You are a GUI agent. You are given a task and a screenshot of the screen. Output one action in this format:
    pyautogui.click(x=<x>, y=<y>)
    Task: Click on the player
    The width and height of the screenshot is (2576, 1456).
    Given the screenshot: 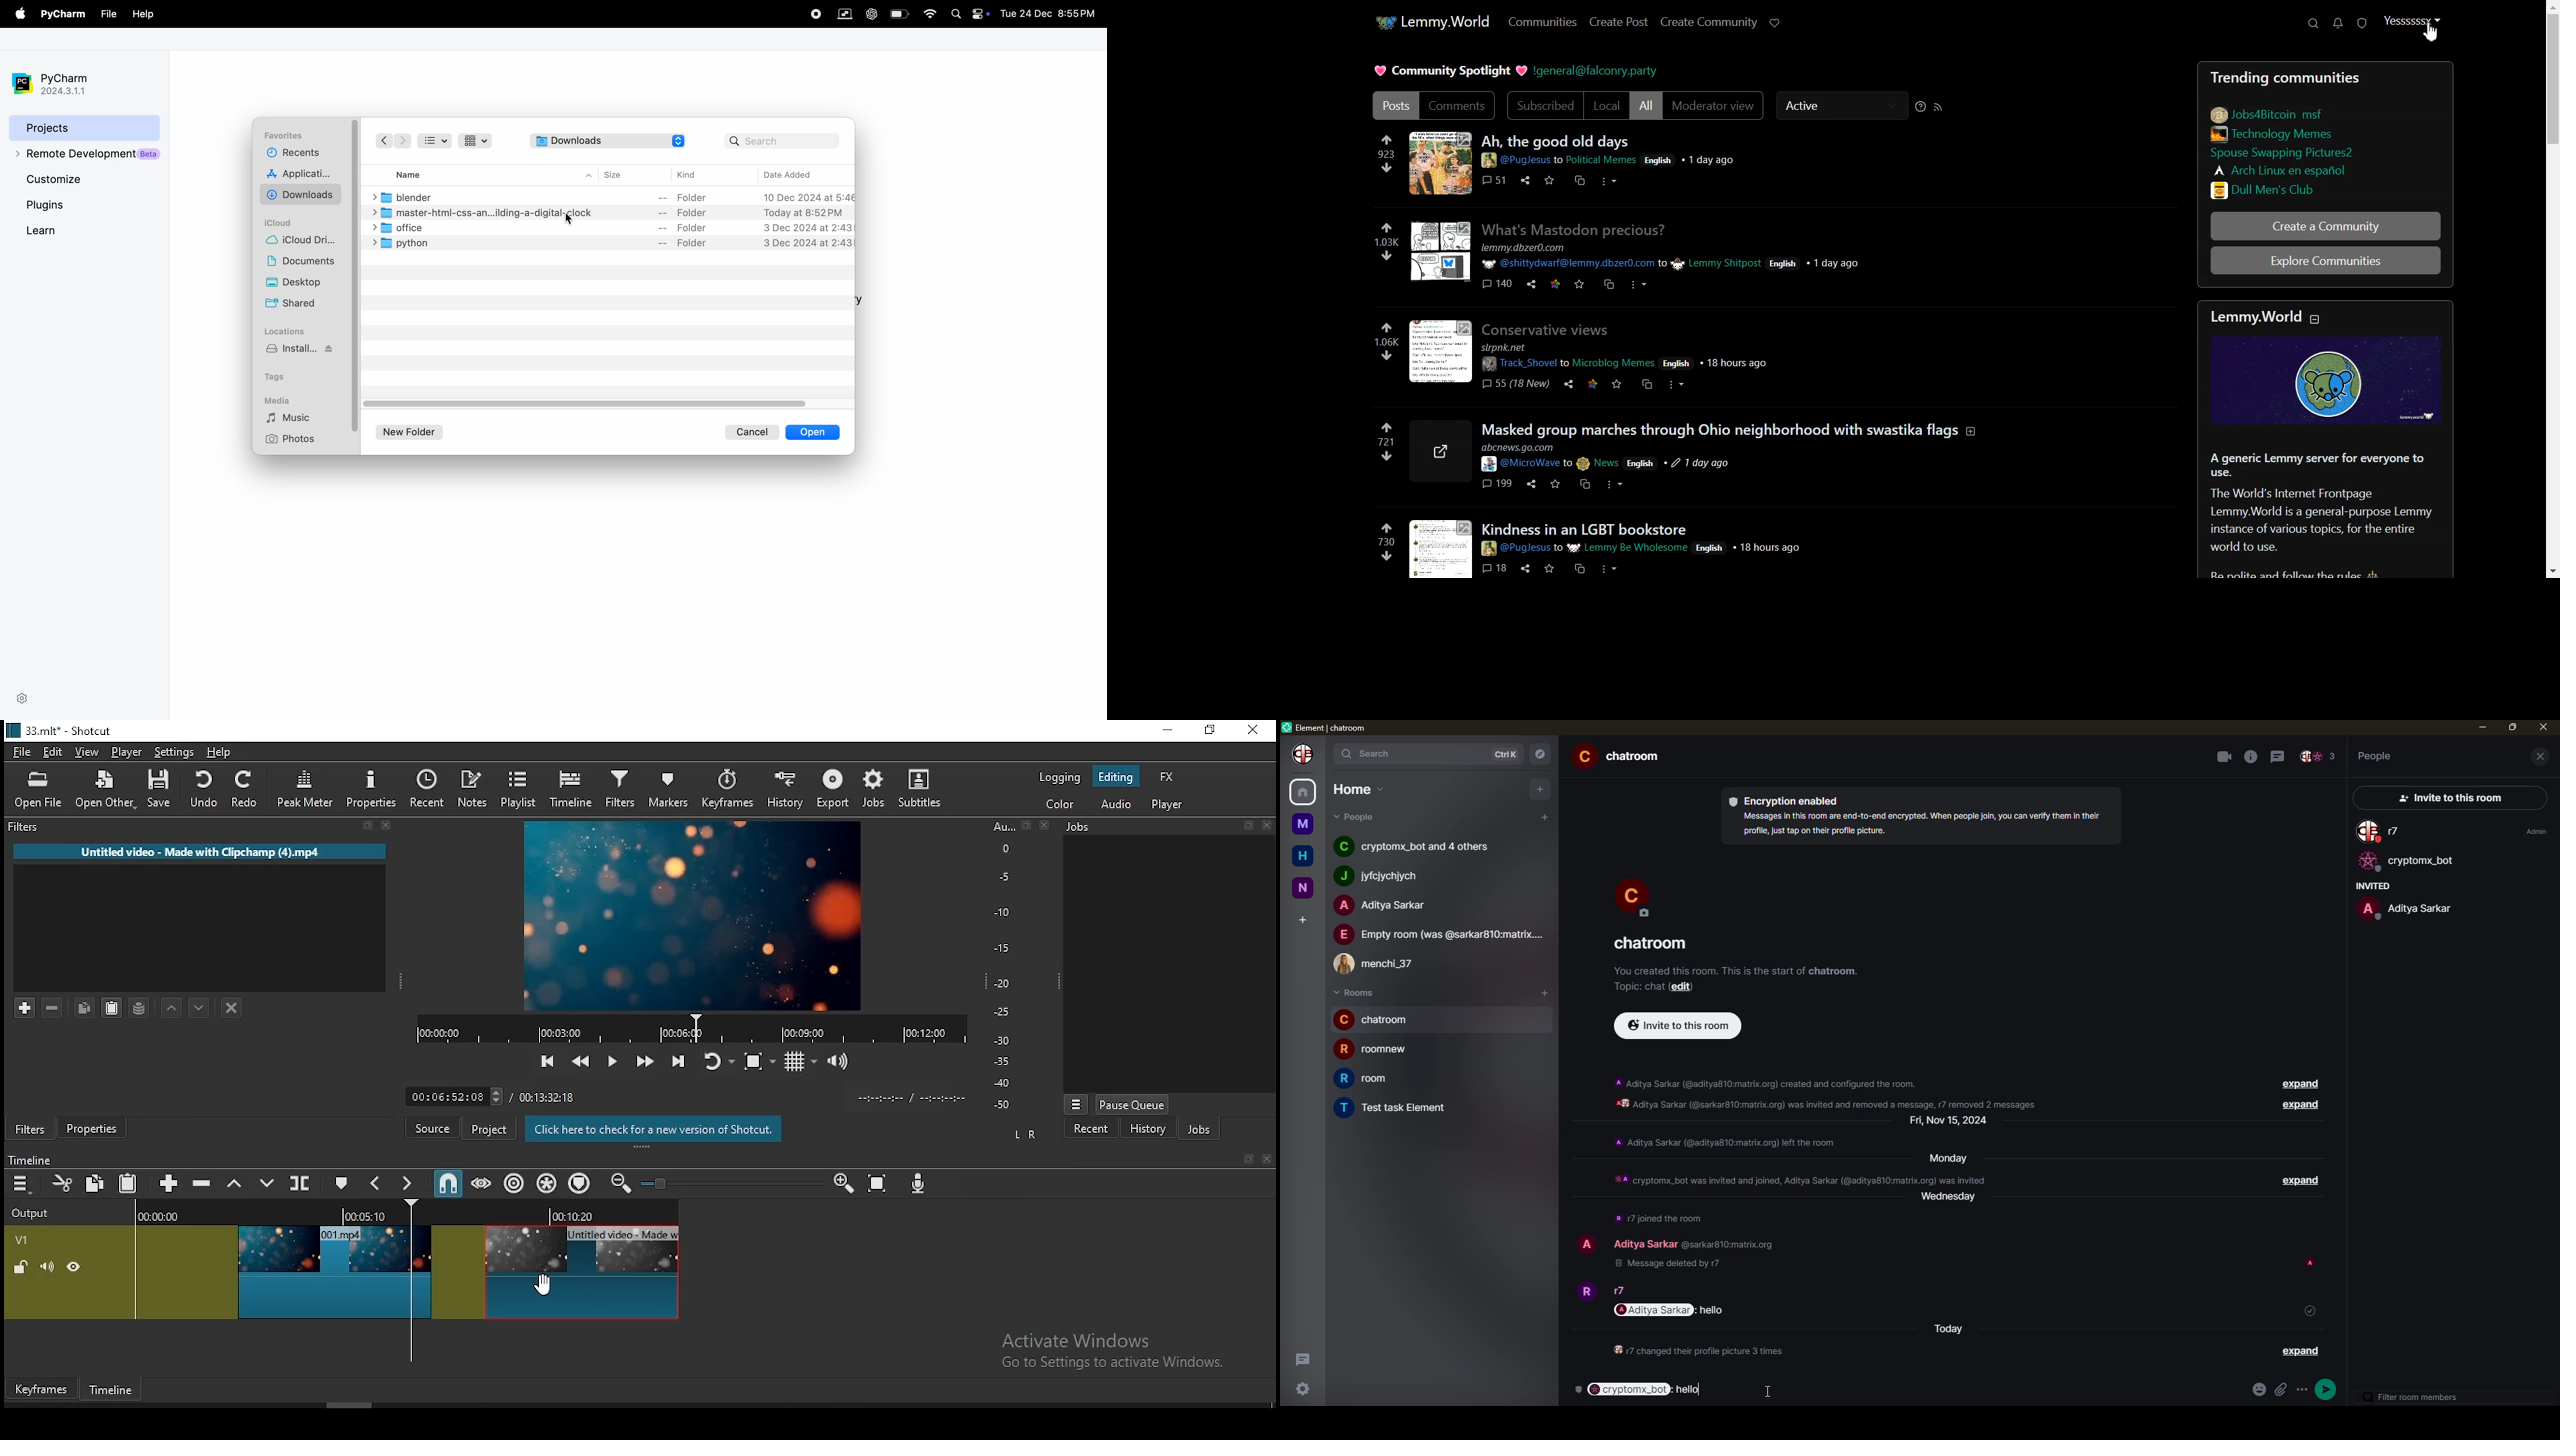 What is the action you would take?
    pyautogui.click(x=127, y=751)
    